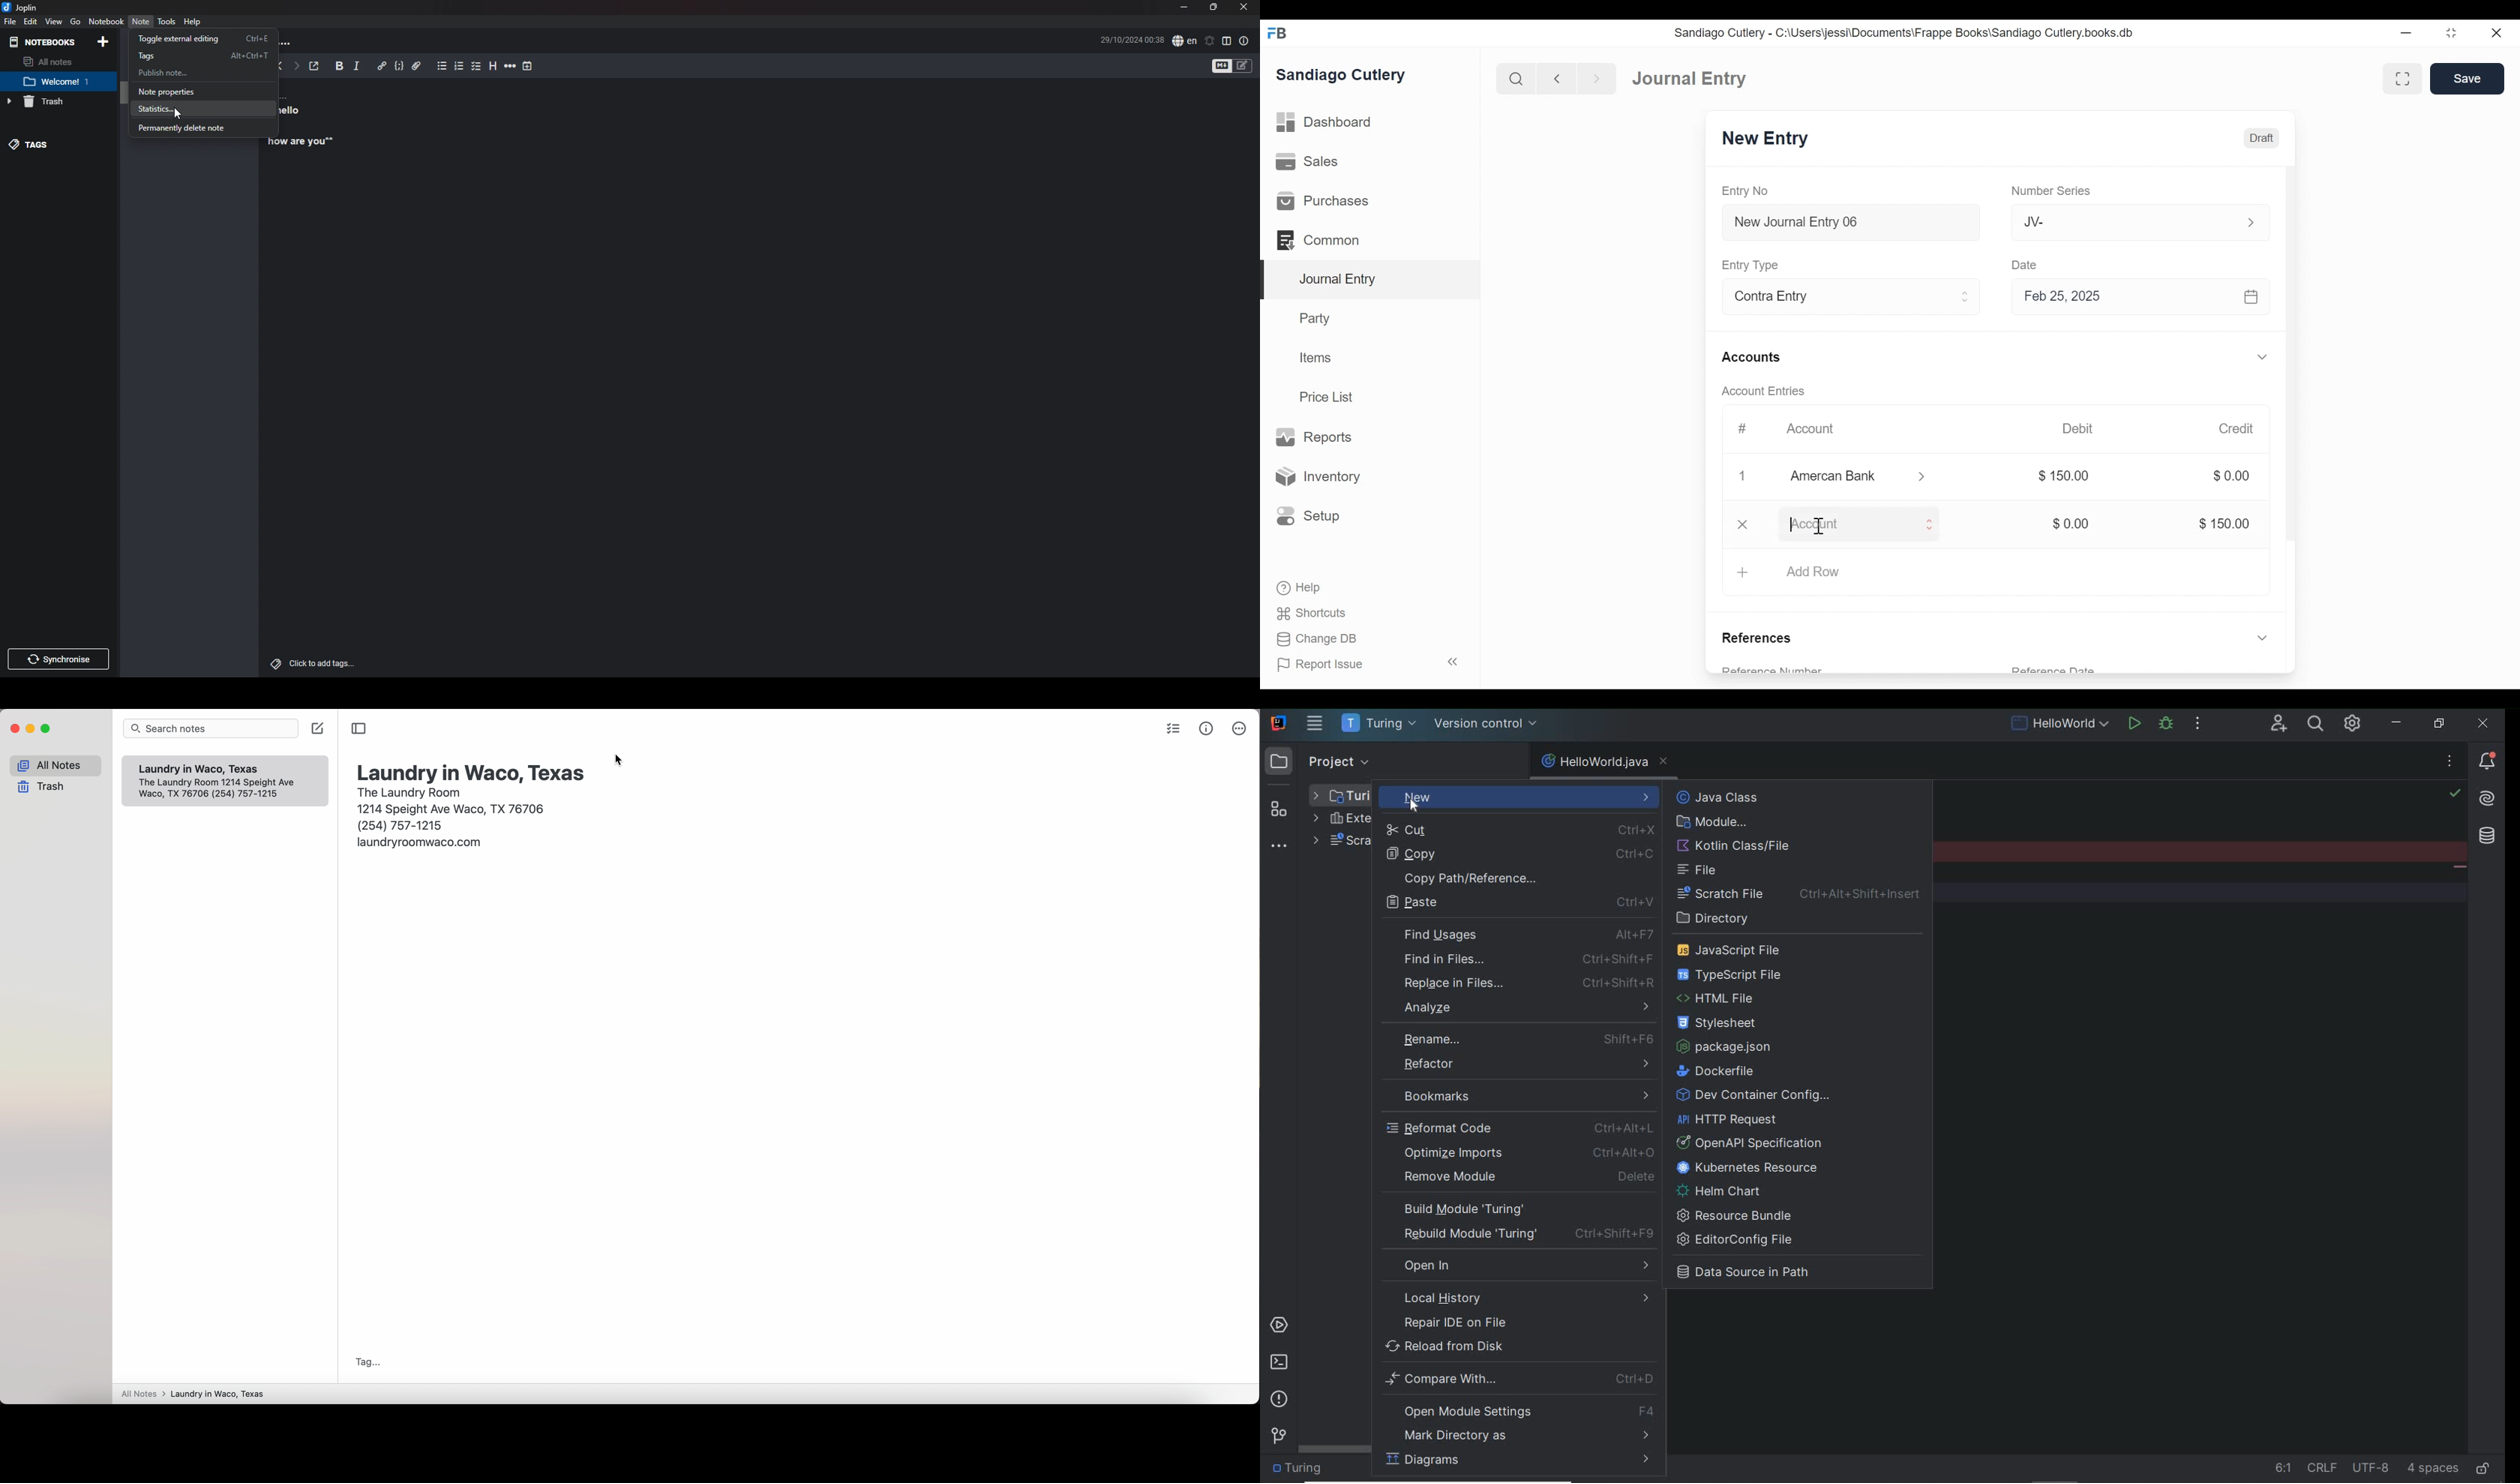  Describe the element at coordinates (1325, 240) in the screenshot. I see `Common` at that location.